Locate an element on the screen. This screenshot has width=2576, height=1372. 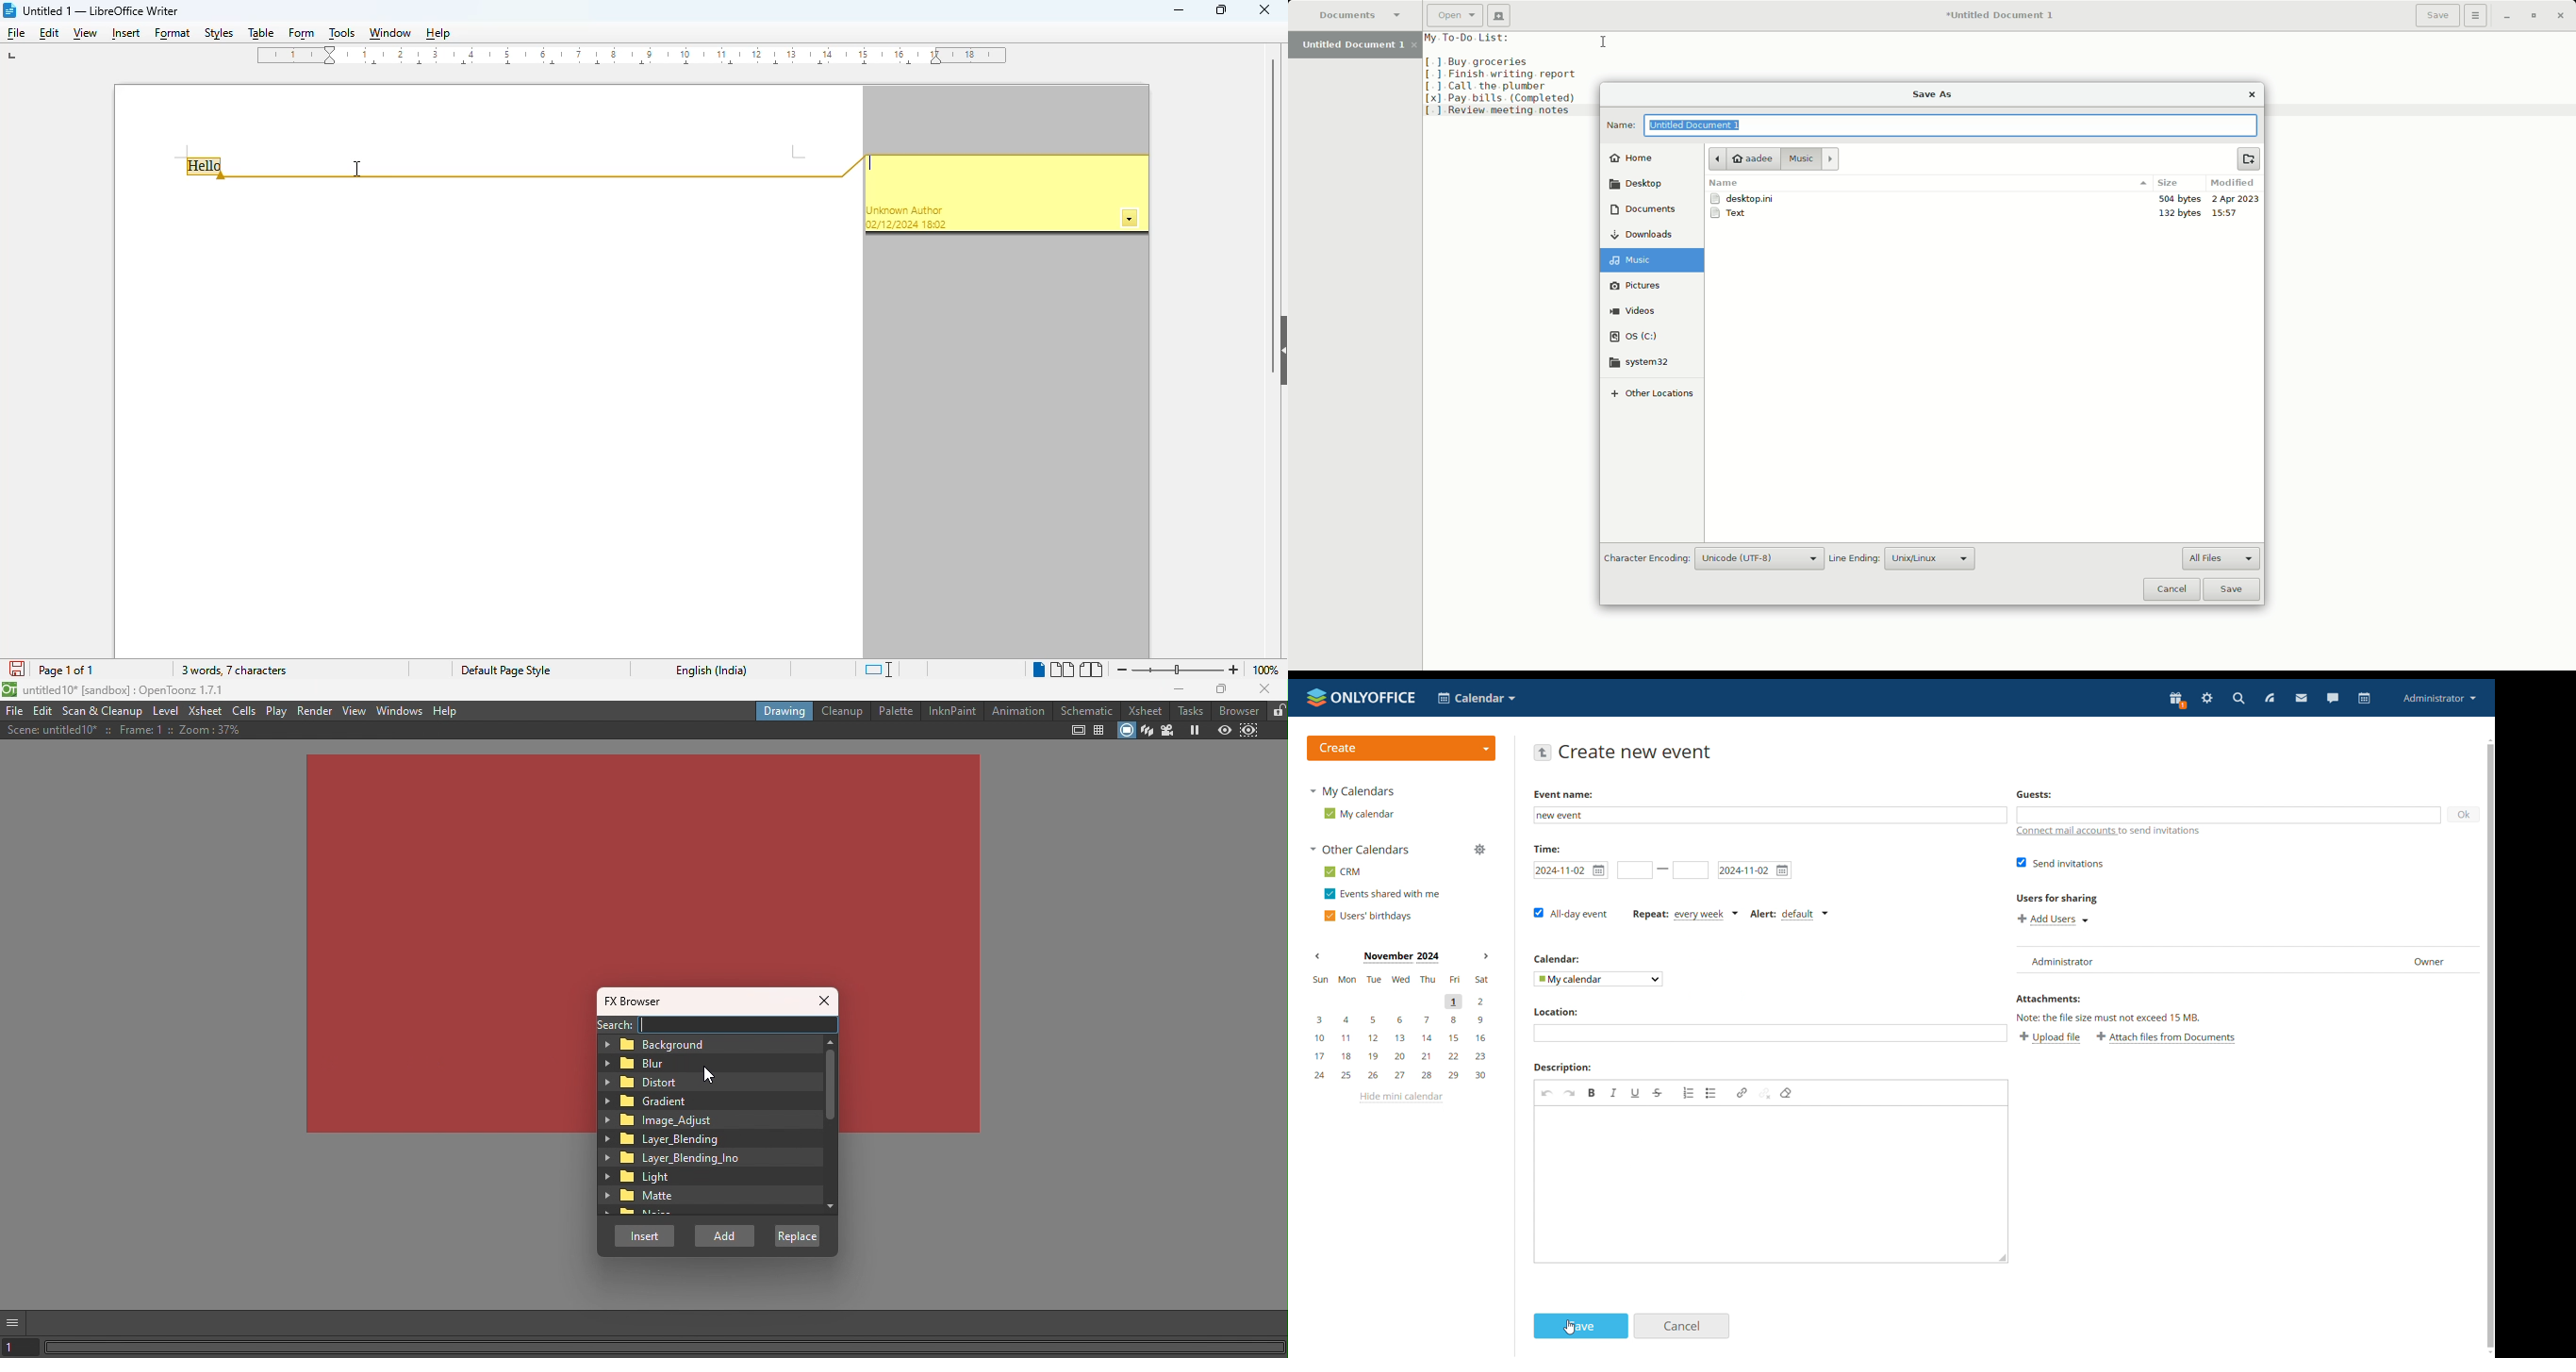
Modified is located at coordinates (2233, 185).